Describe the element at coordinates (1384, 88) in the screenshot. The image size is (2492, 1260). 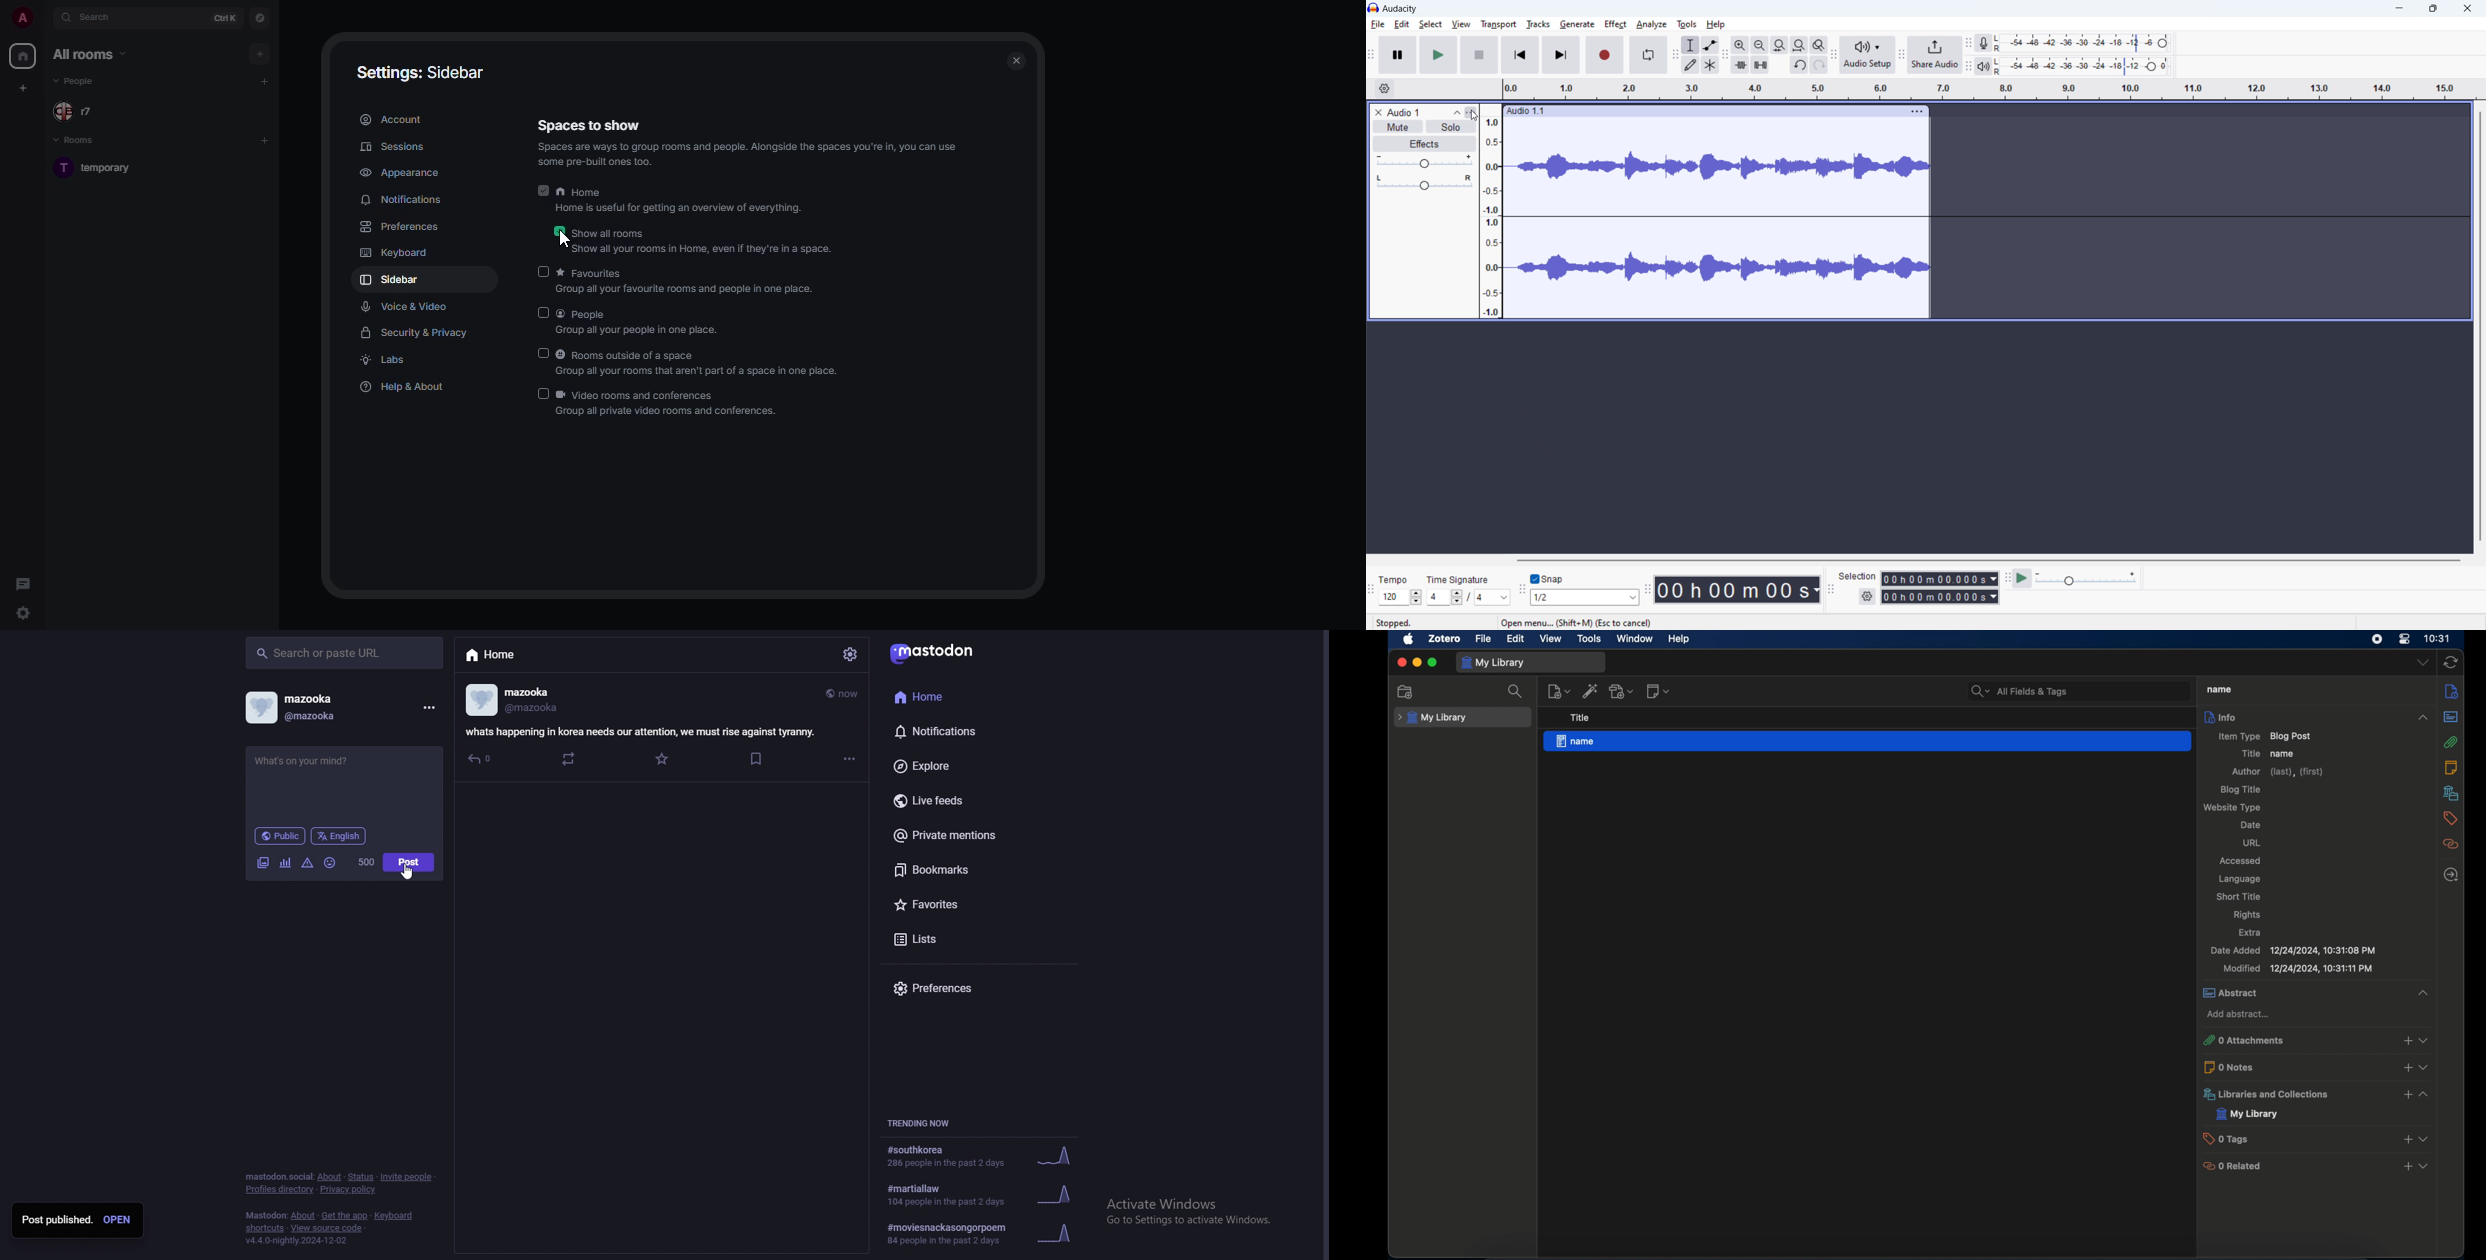
I see `timeline settings` at that location.